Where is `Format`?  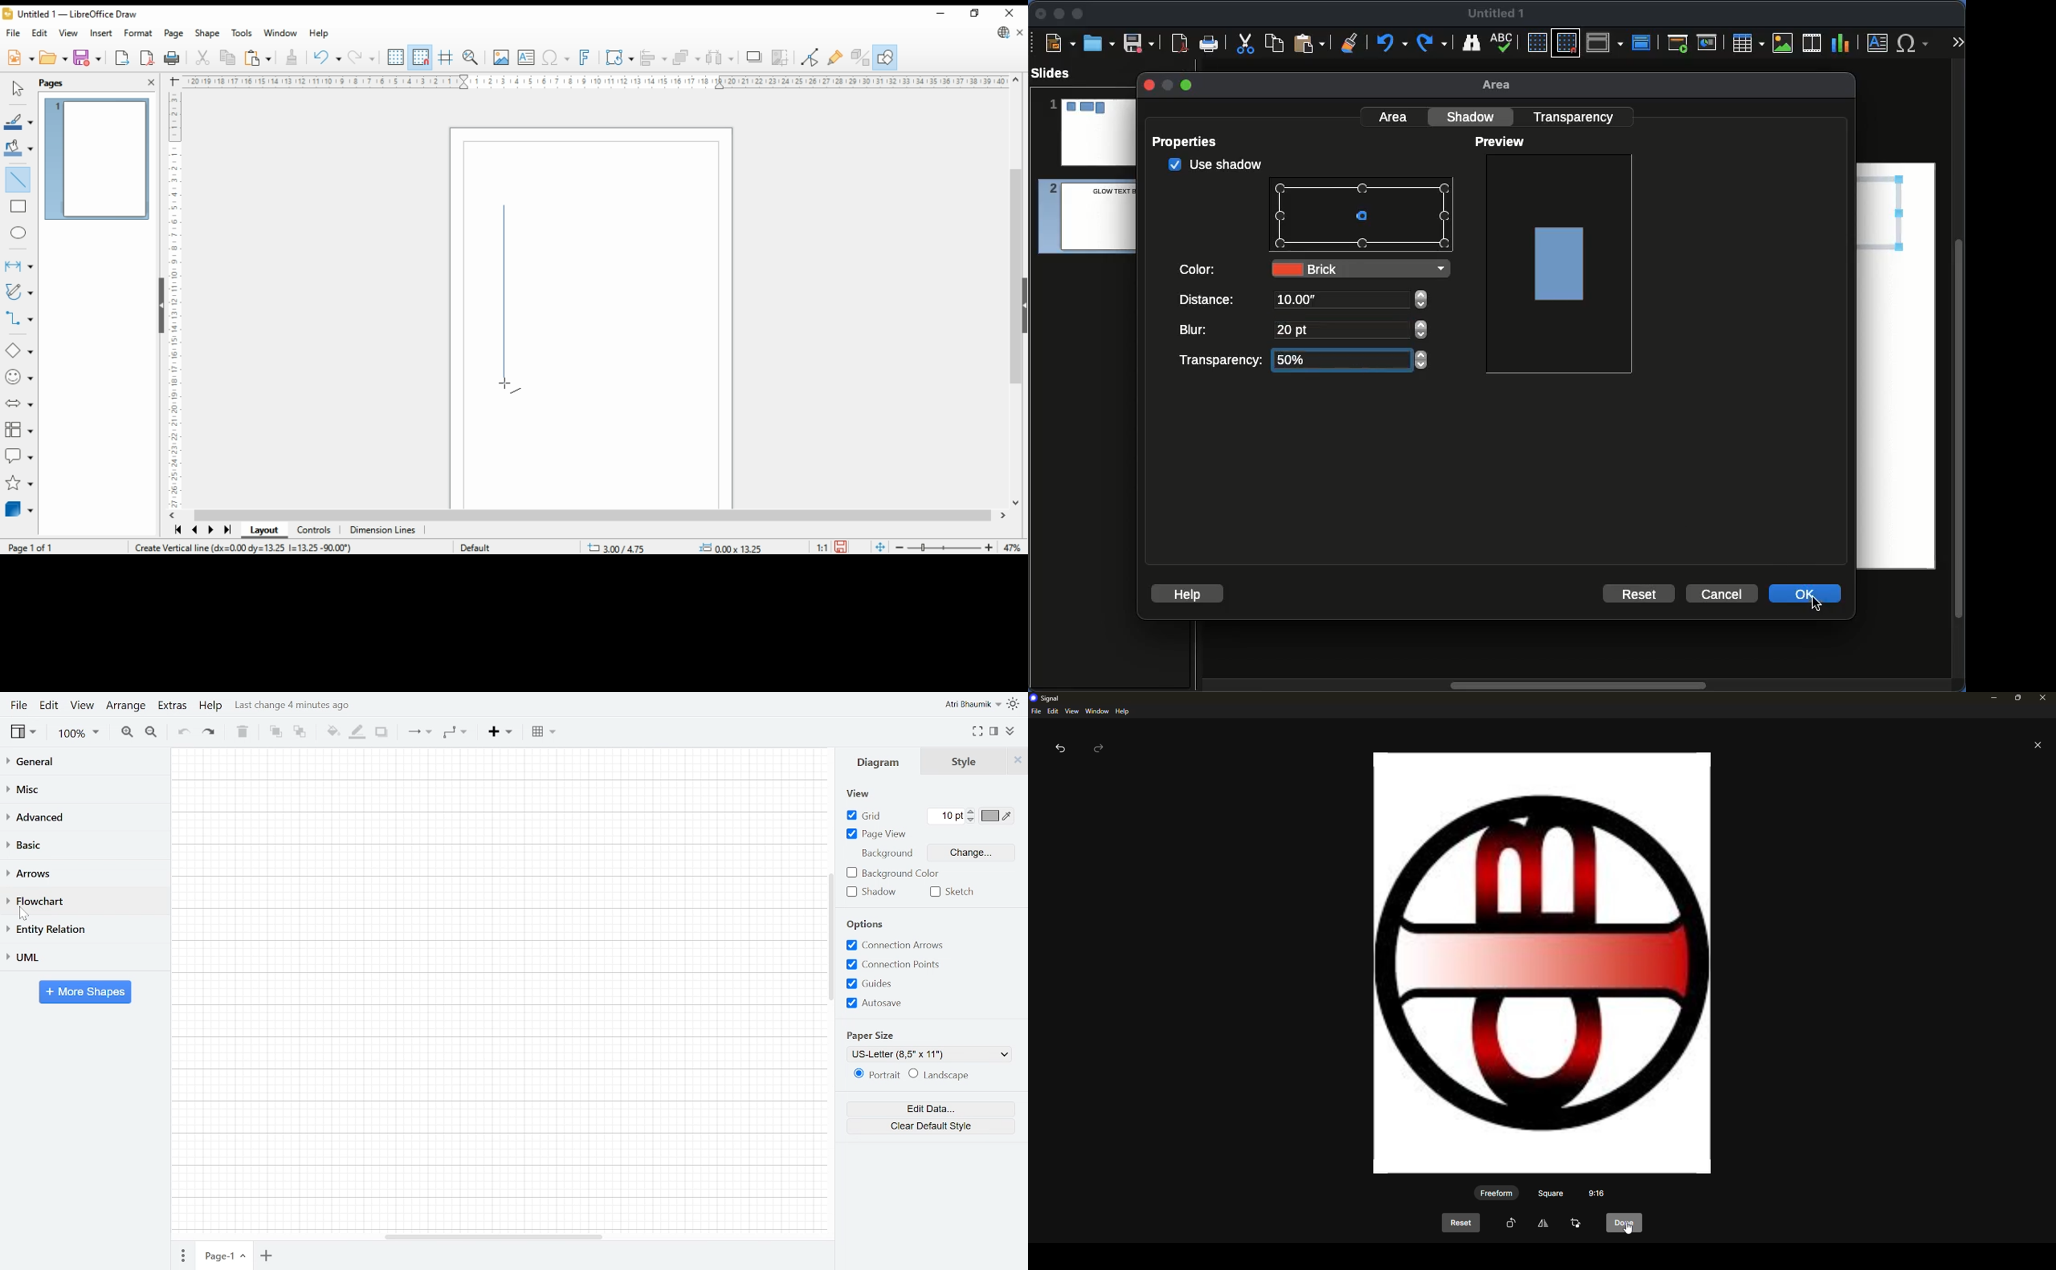 Format is located at coordinates (996, 732).